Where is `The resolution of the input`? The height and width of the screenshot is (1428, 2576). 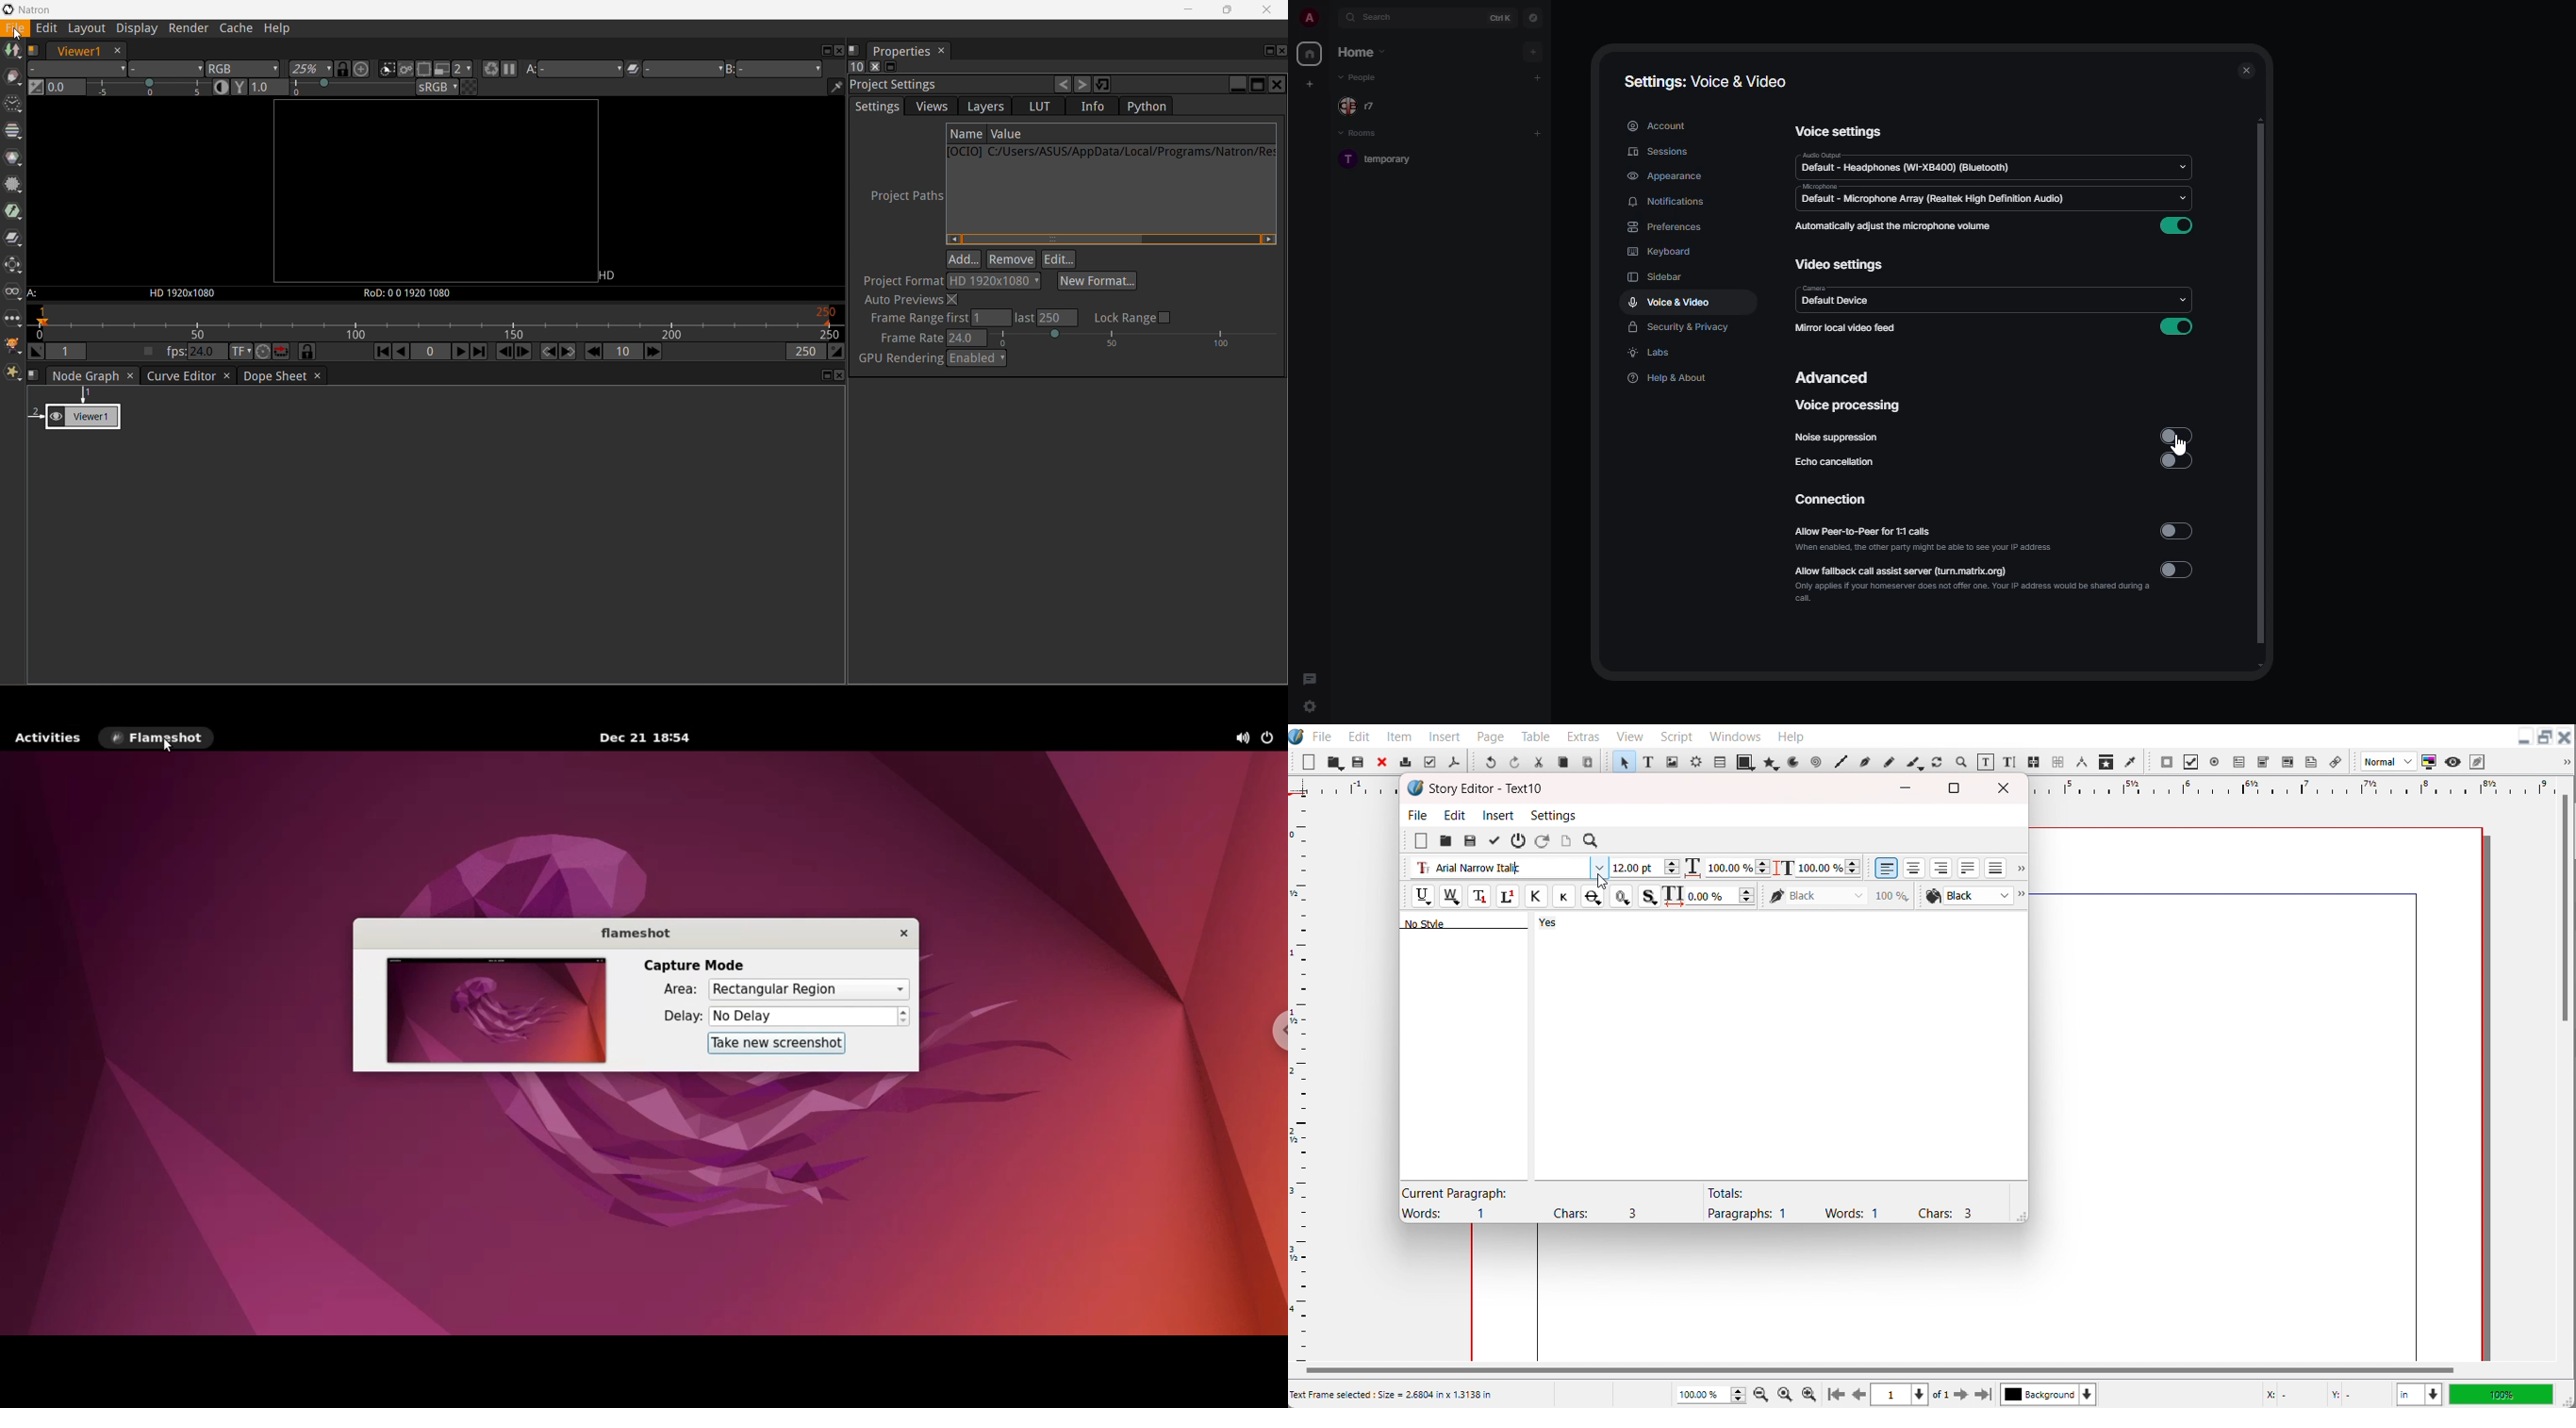
The resolution of the input is located at coordinates (182, 293).